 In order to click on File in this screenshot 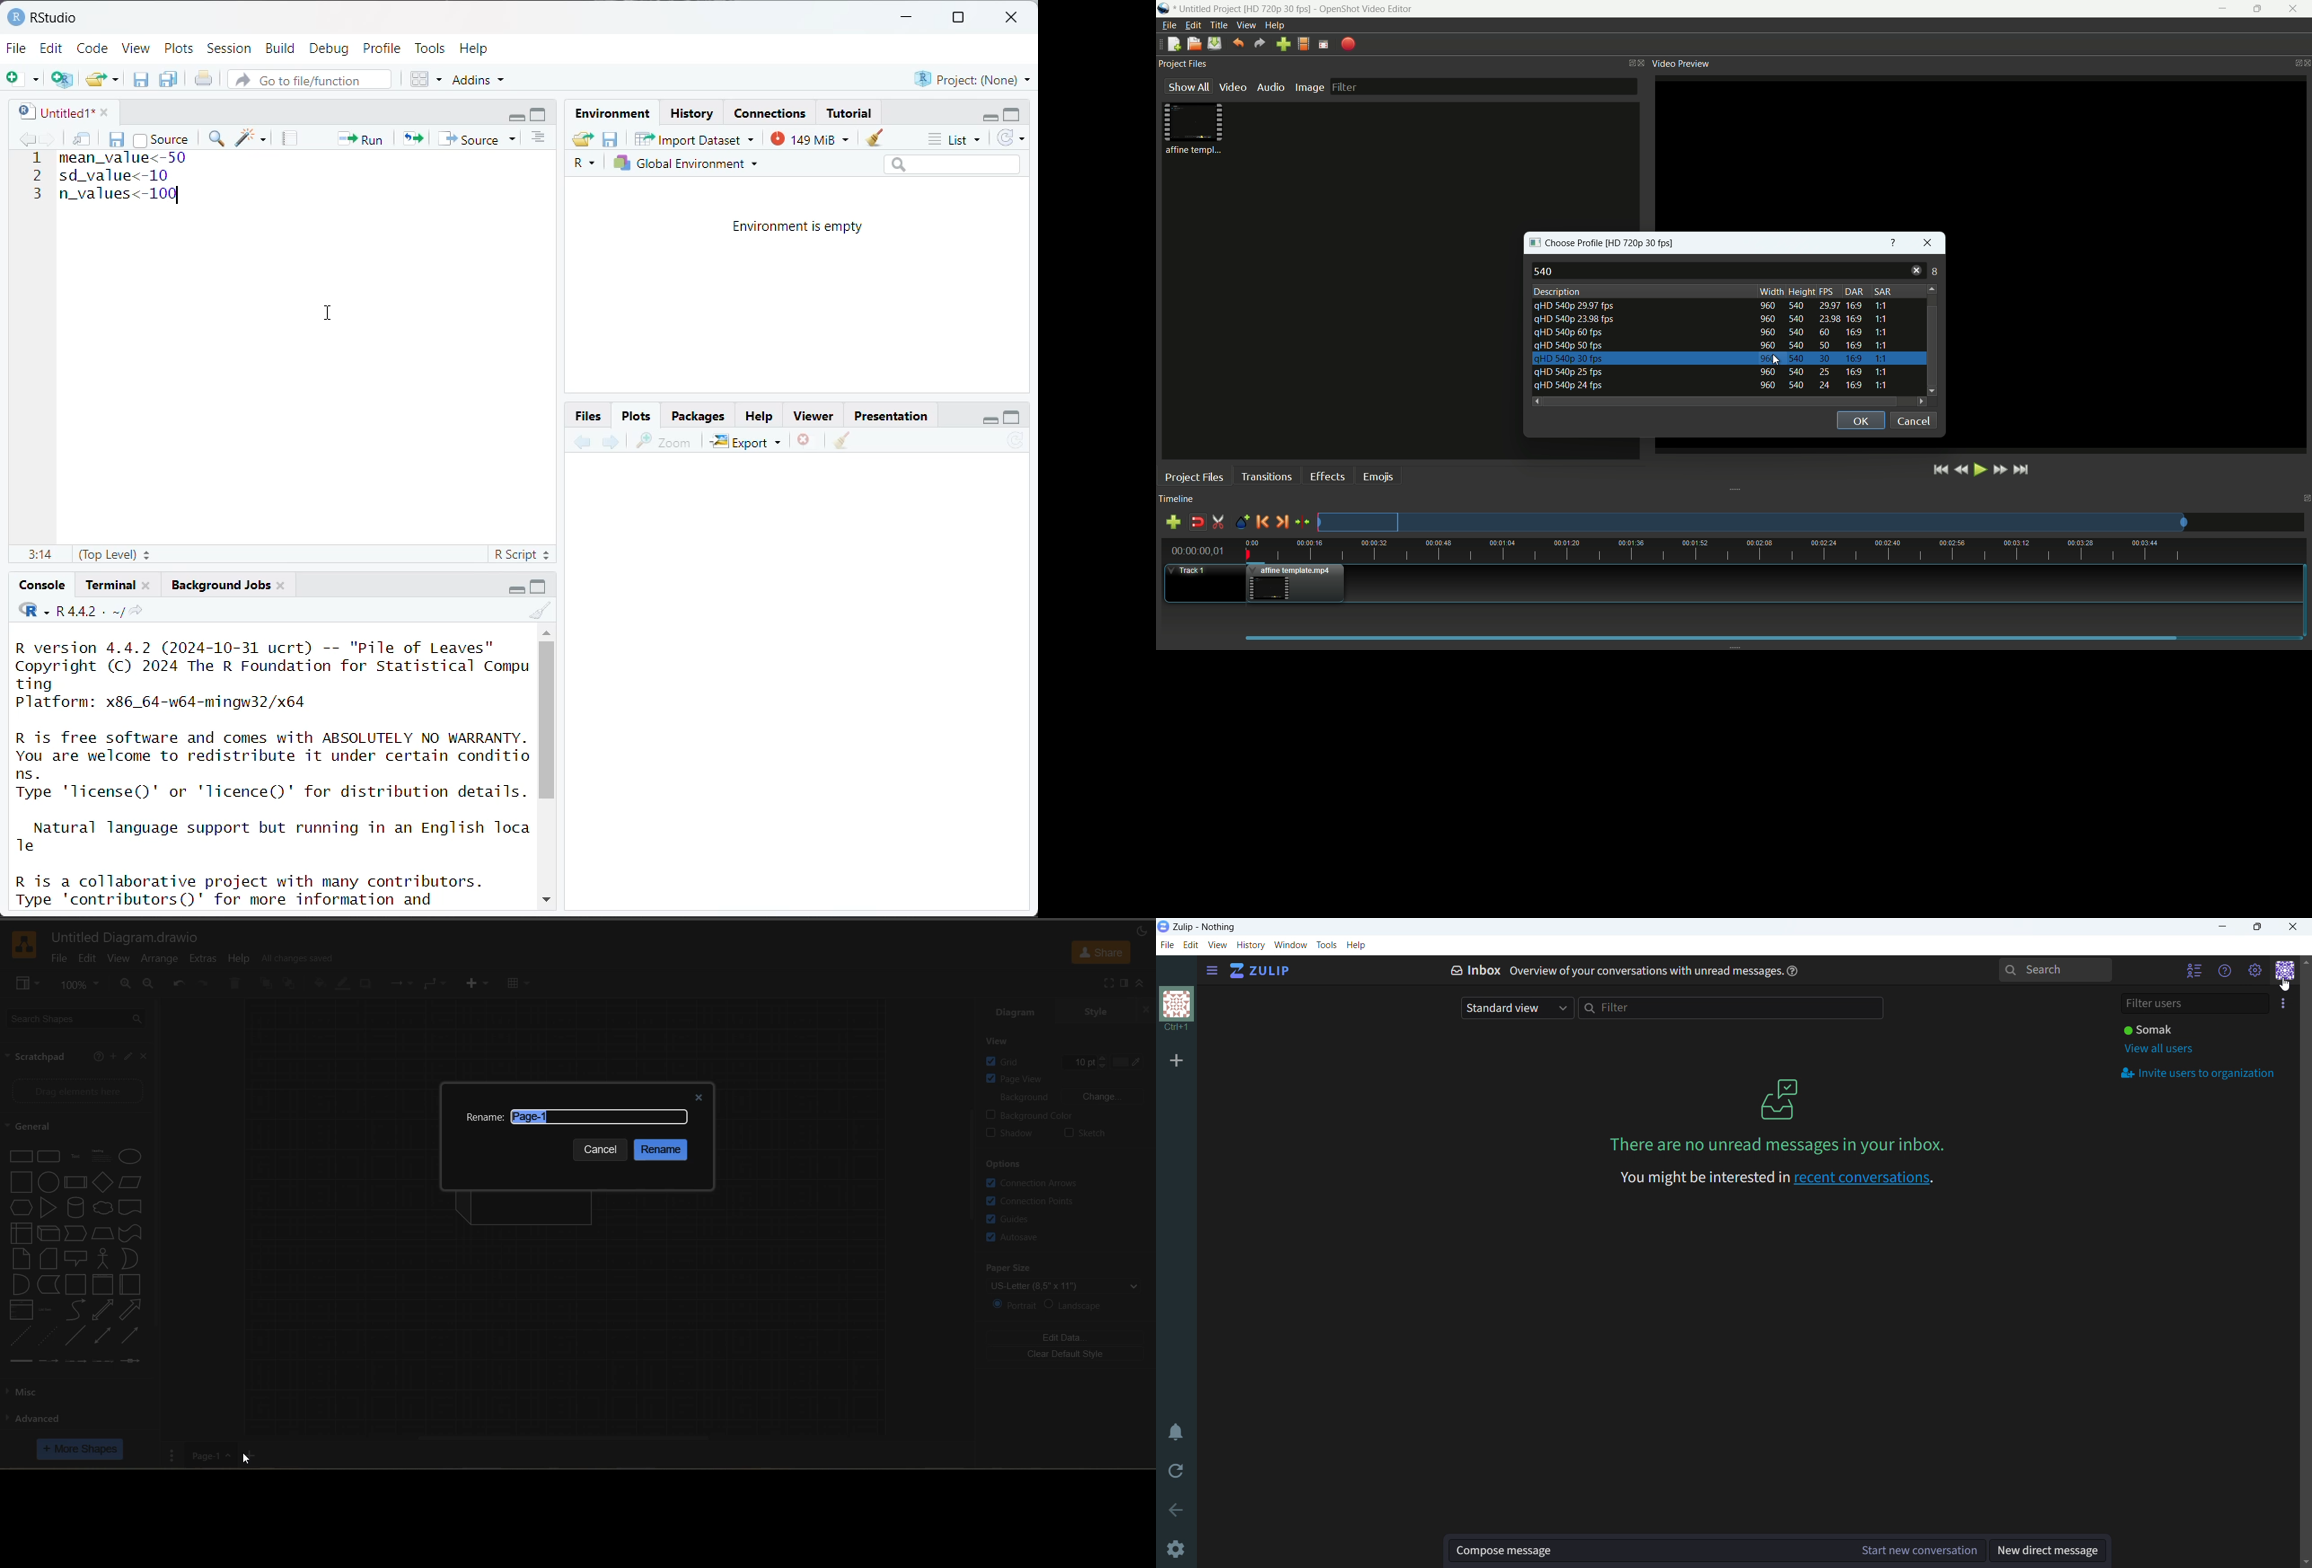, I will do `click(17, 48)`.